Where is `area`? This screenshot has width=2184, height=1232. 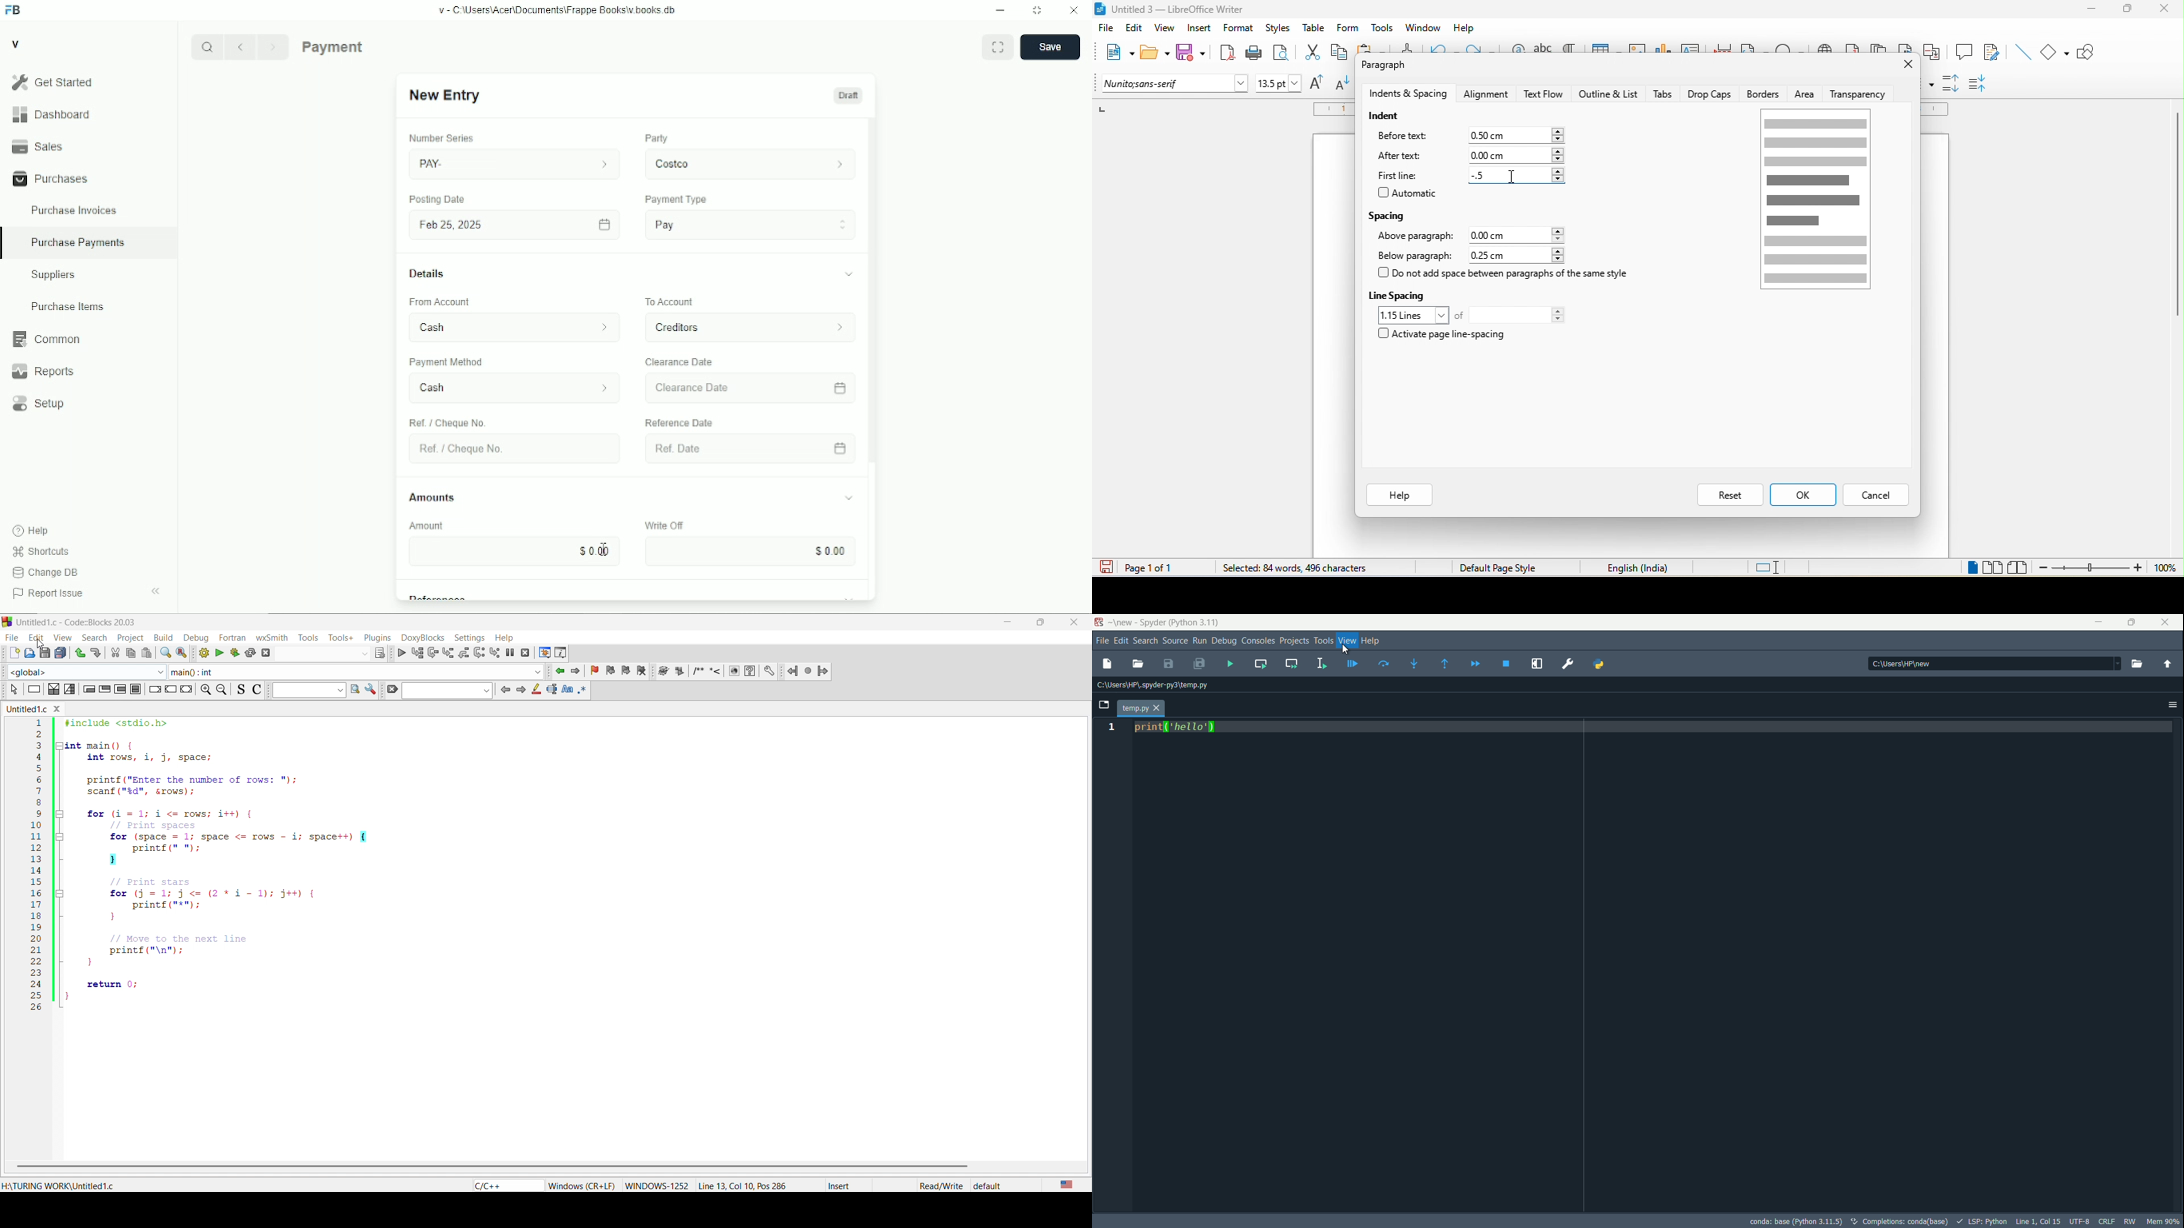 area is located at coordinates (1805, 94).